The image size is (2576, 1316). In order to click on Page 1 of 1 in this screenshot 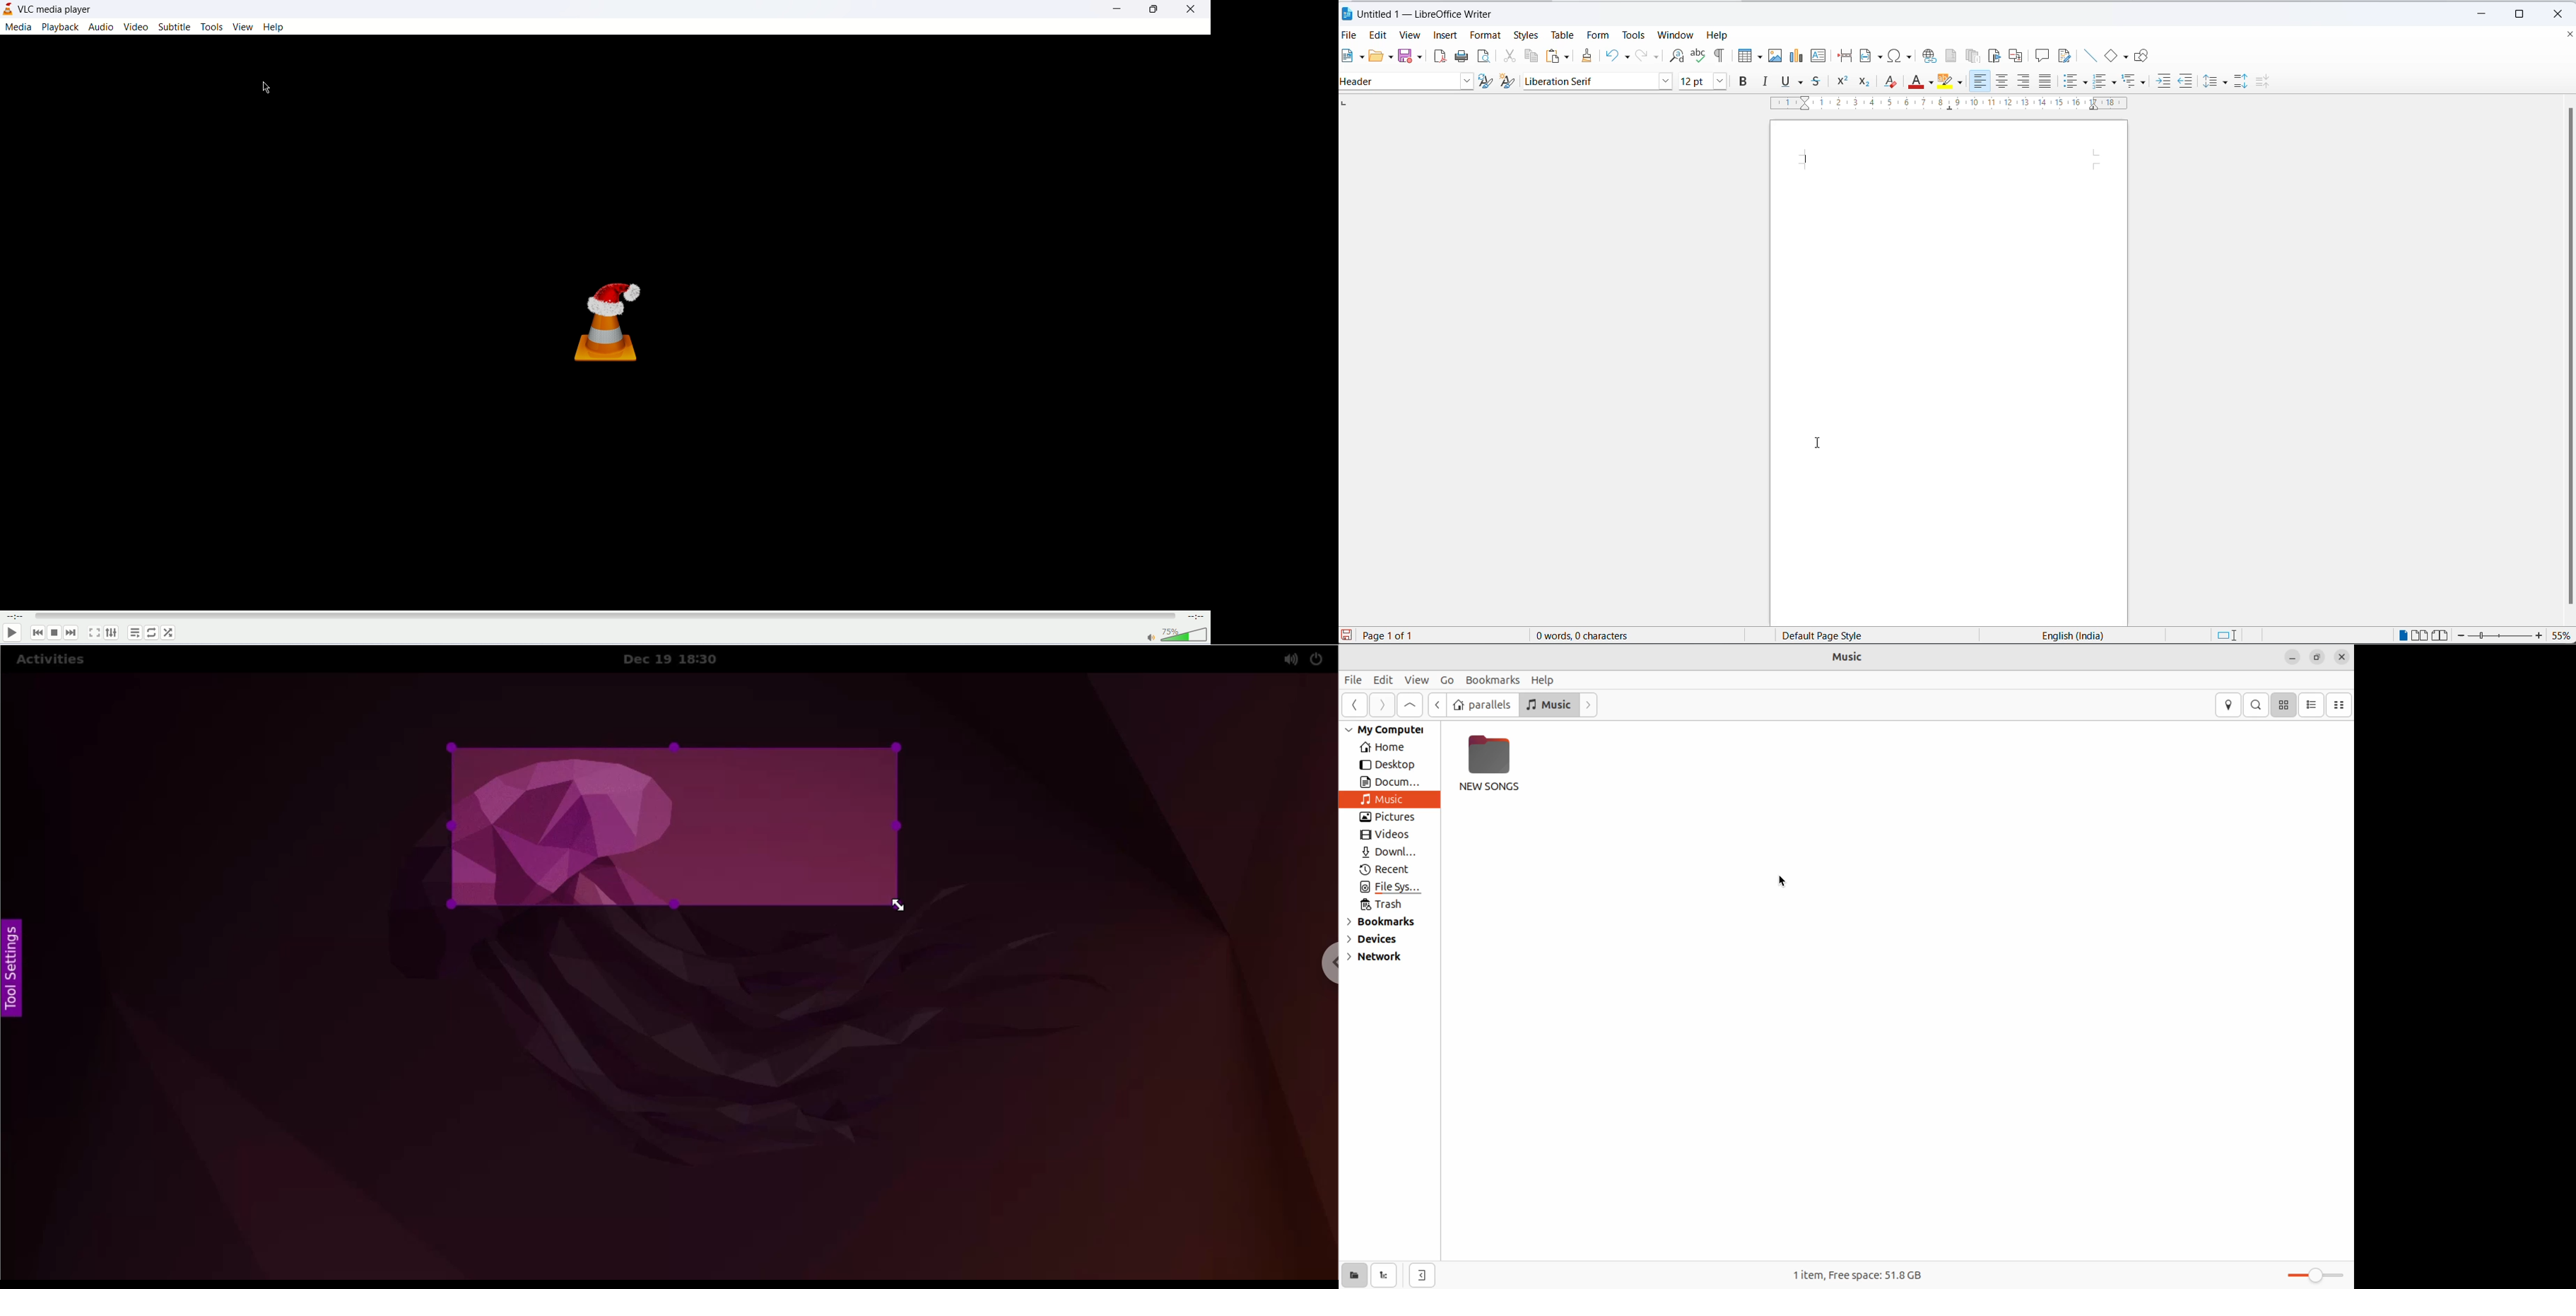, I will do `click(1409, 635)`.